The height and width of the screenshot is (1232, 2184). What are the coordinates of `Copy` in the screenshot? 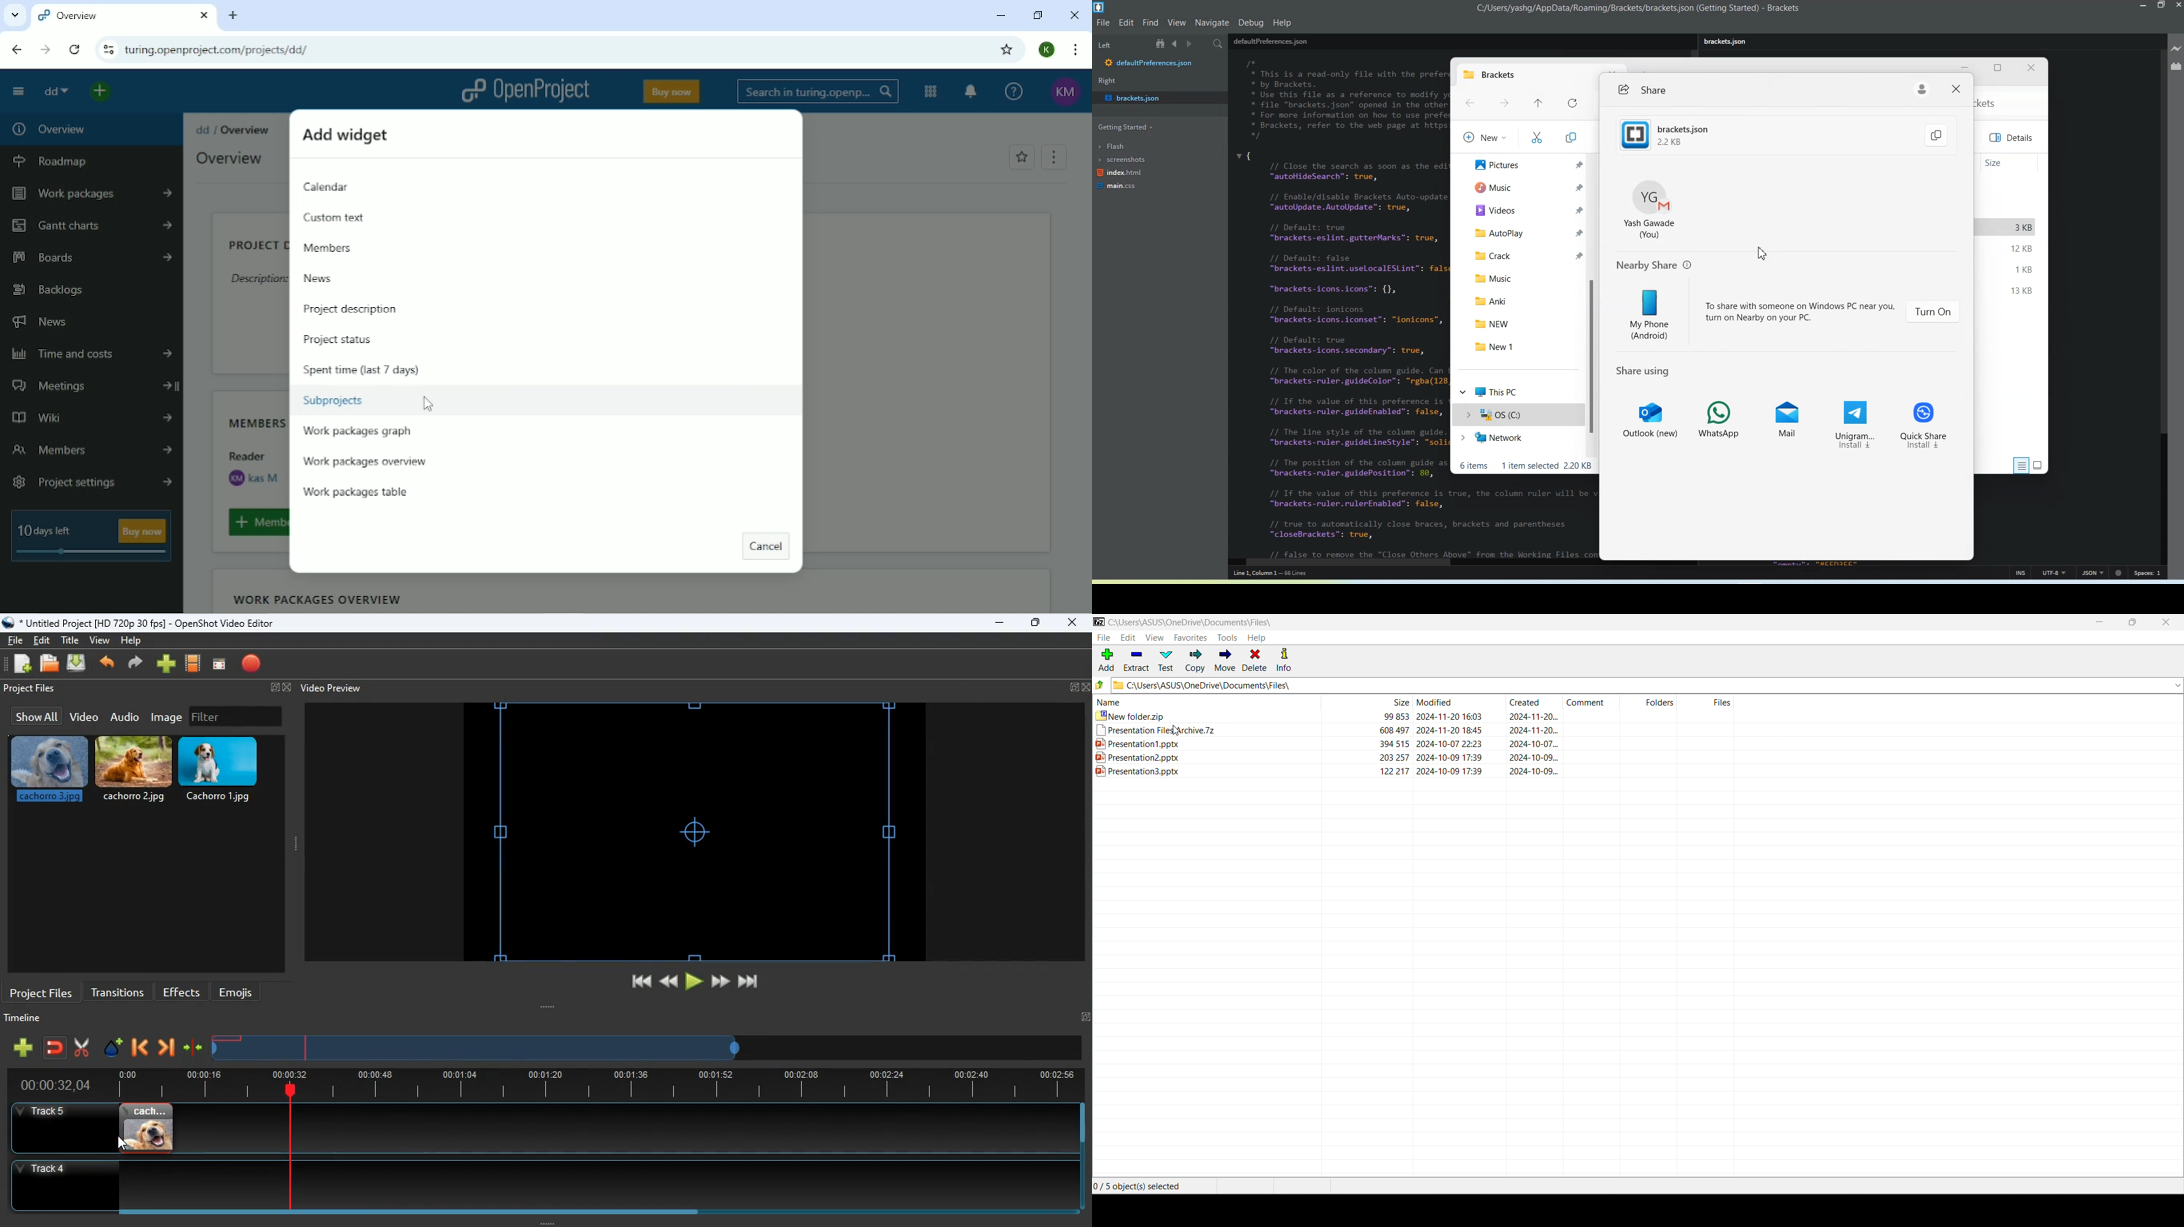 It's located at (1937, 135).